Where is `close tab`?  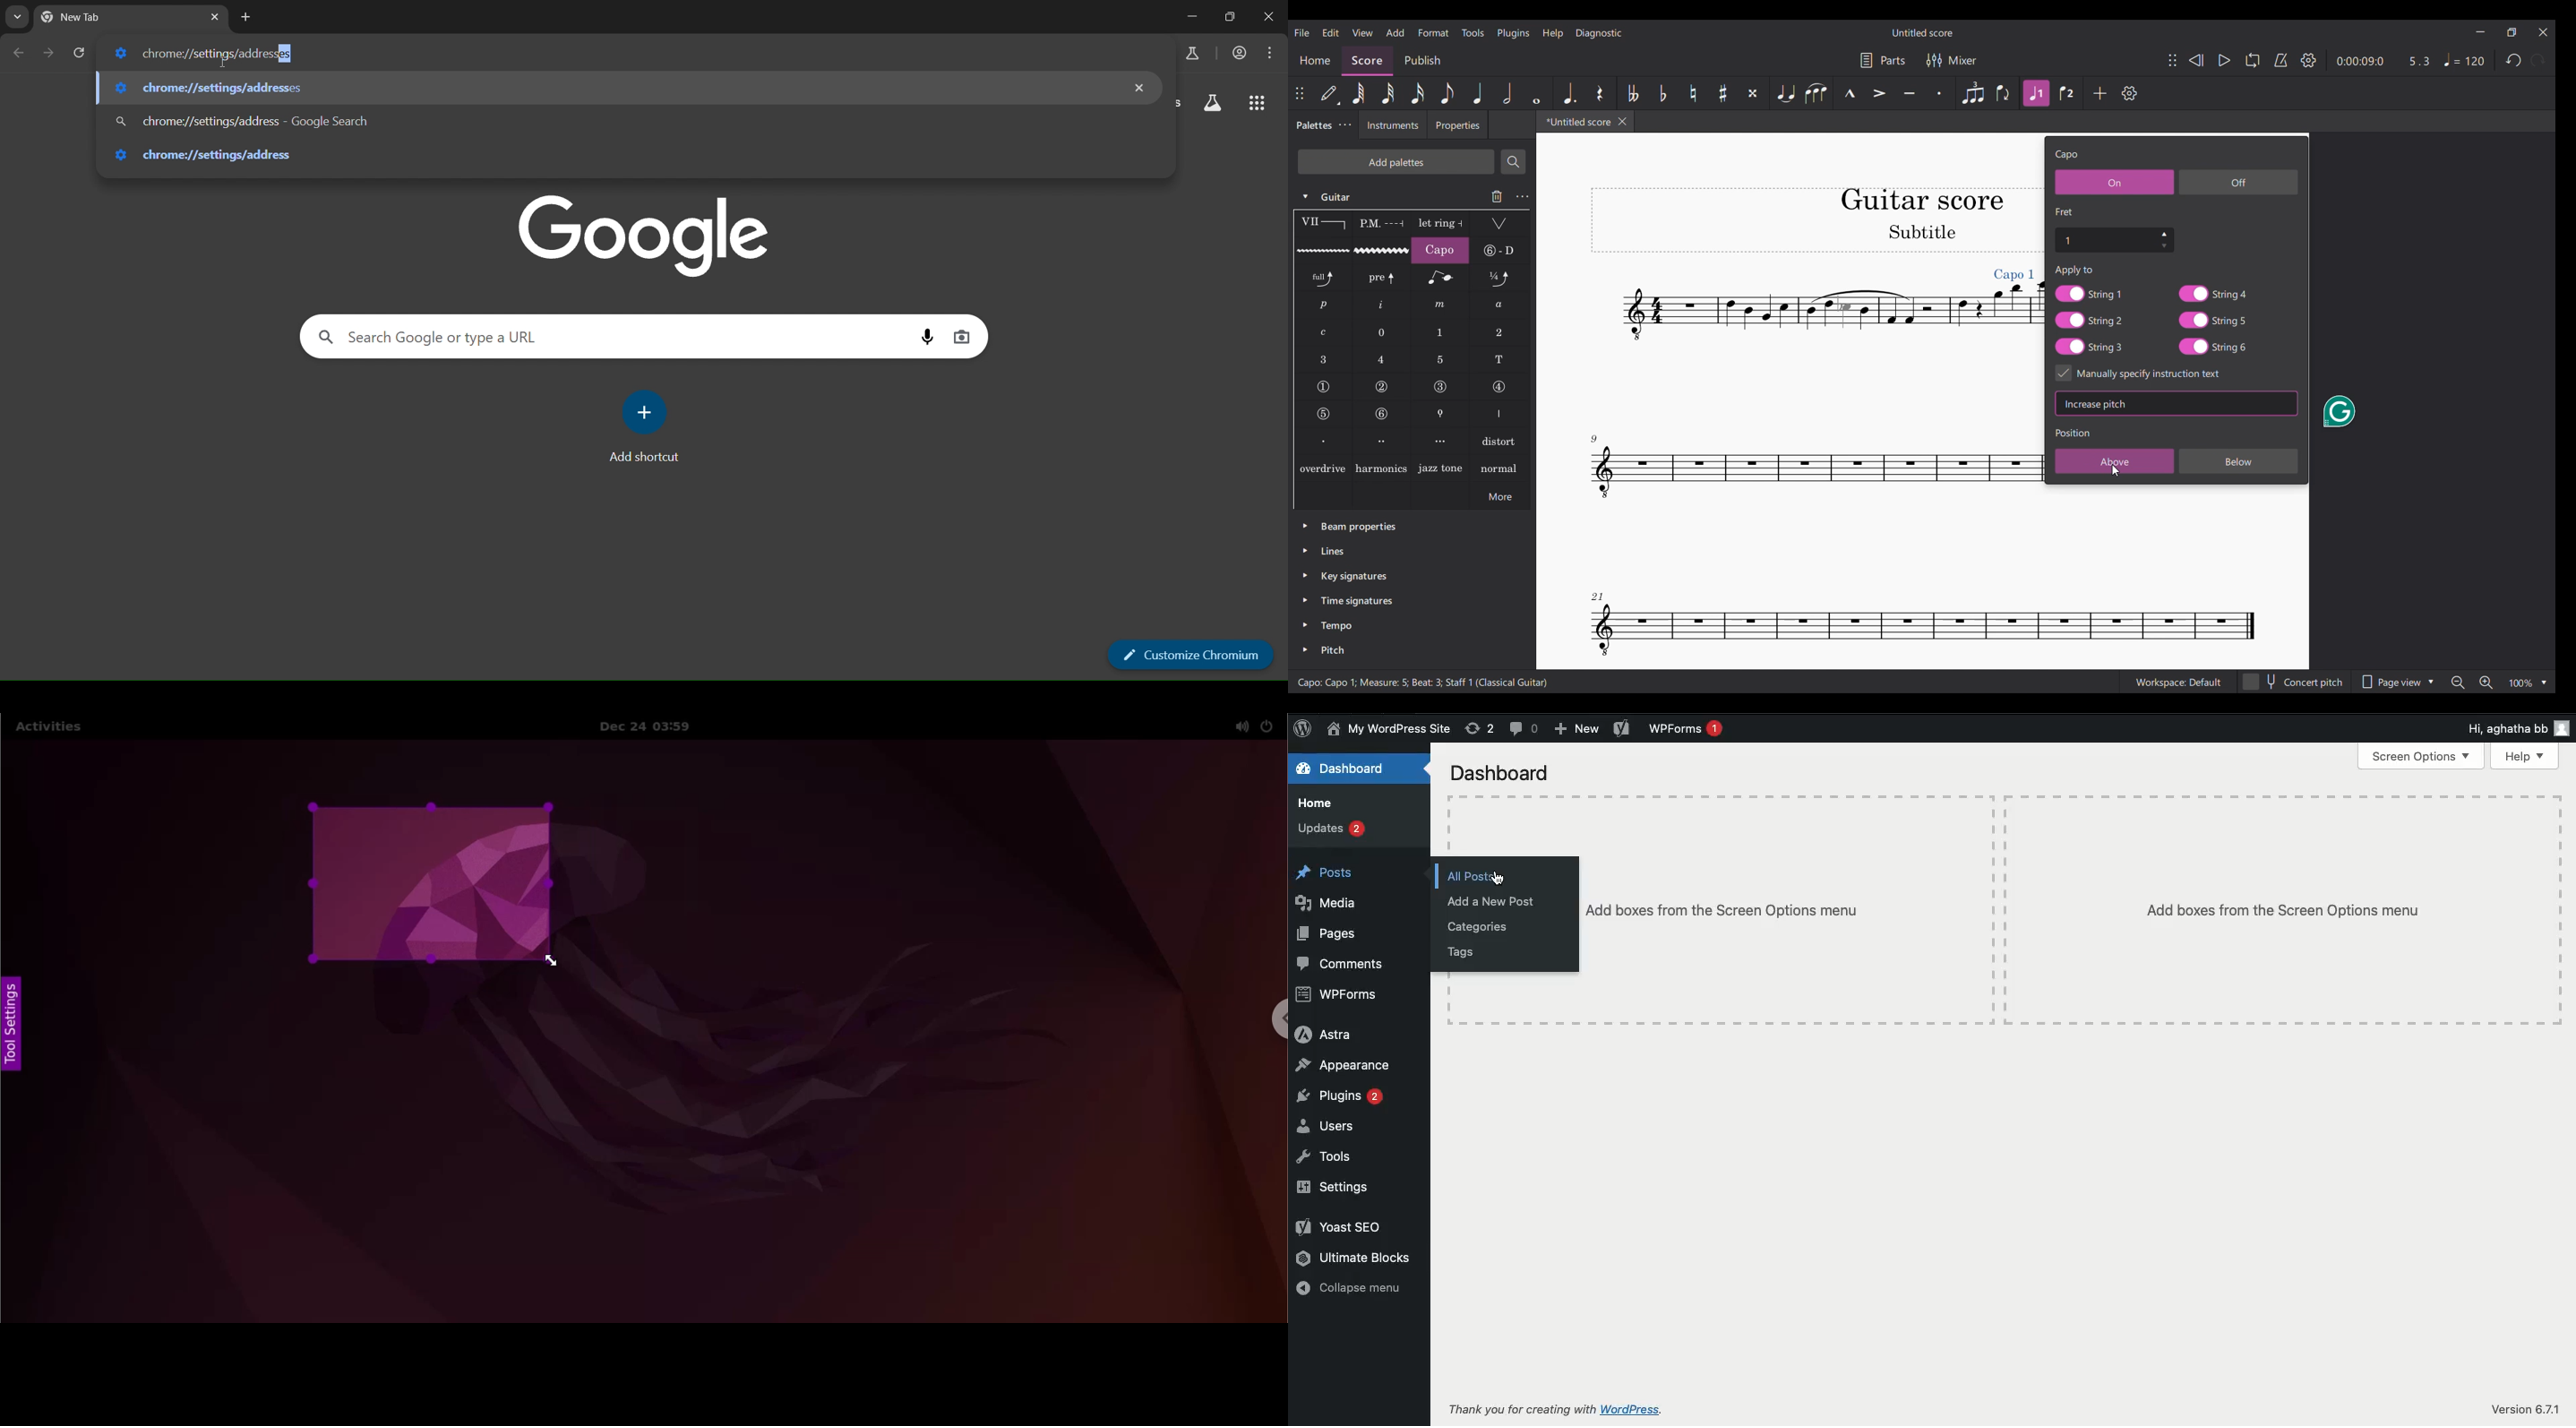 close tab is located at coordinates (215, 18).